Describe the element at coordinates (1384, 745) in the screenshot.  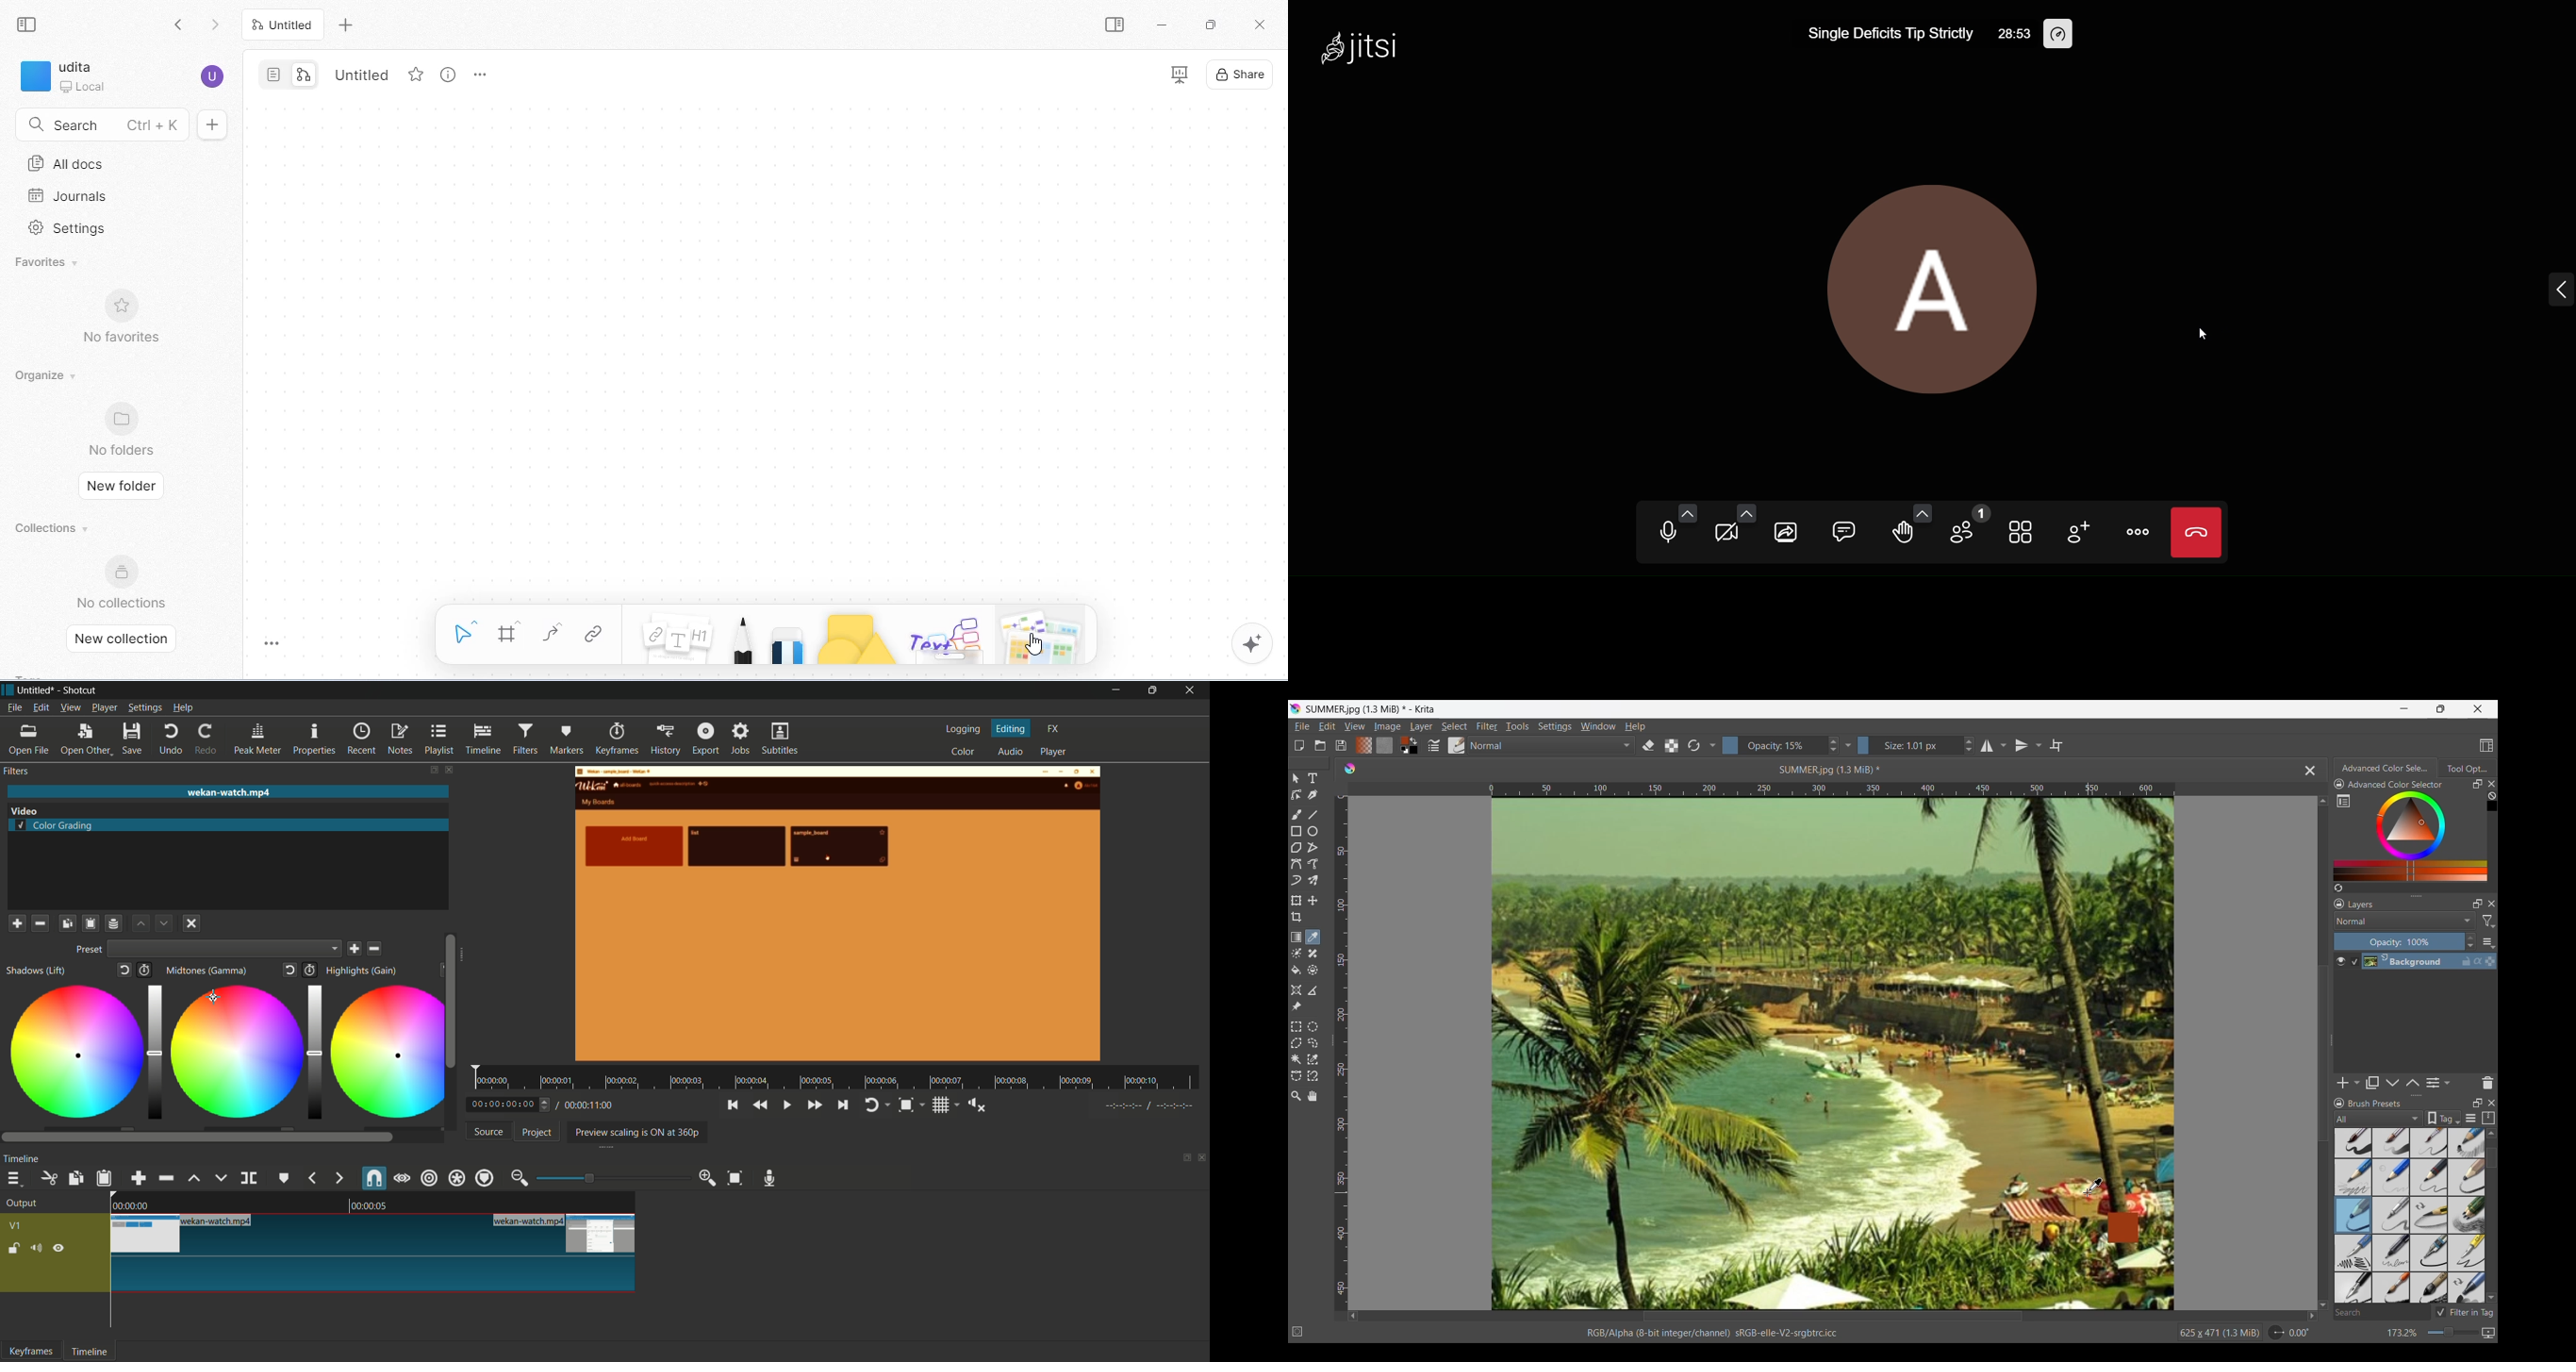
I see `Fill patterns` at that location.